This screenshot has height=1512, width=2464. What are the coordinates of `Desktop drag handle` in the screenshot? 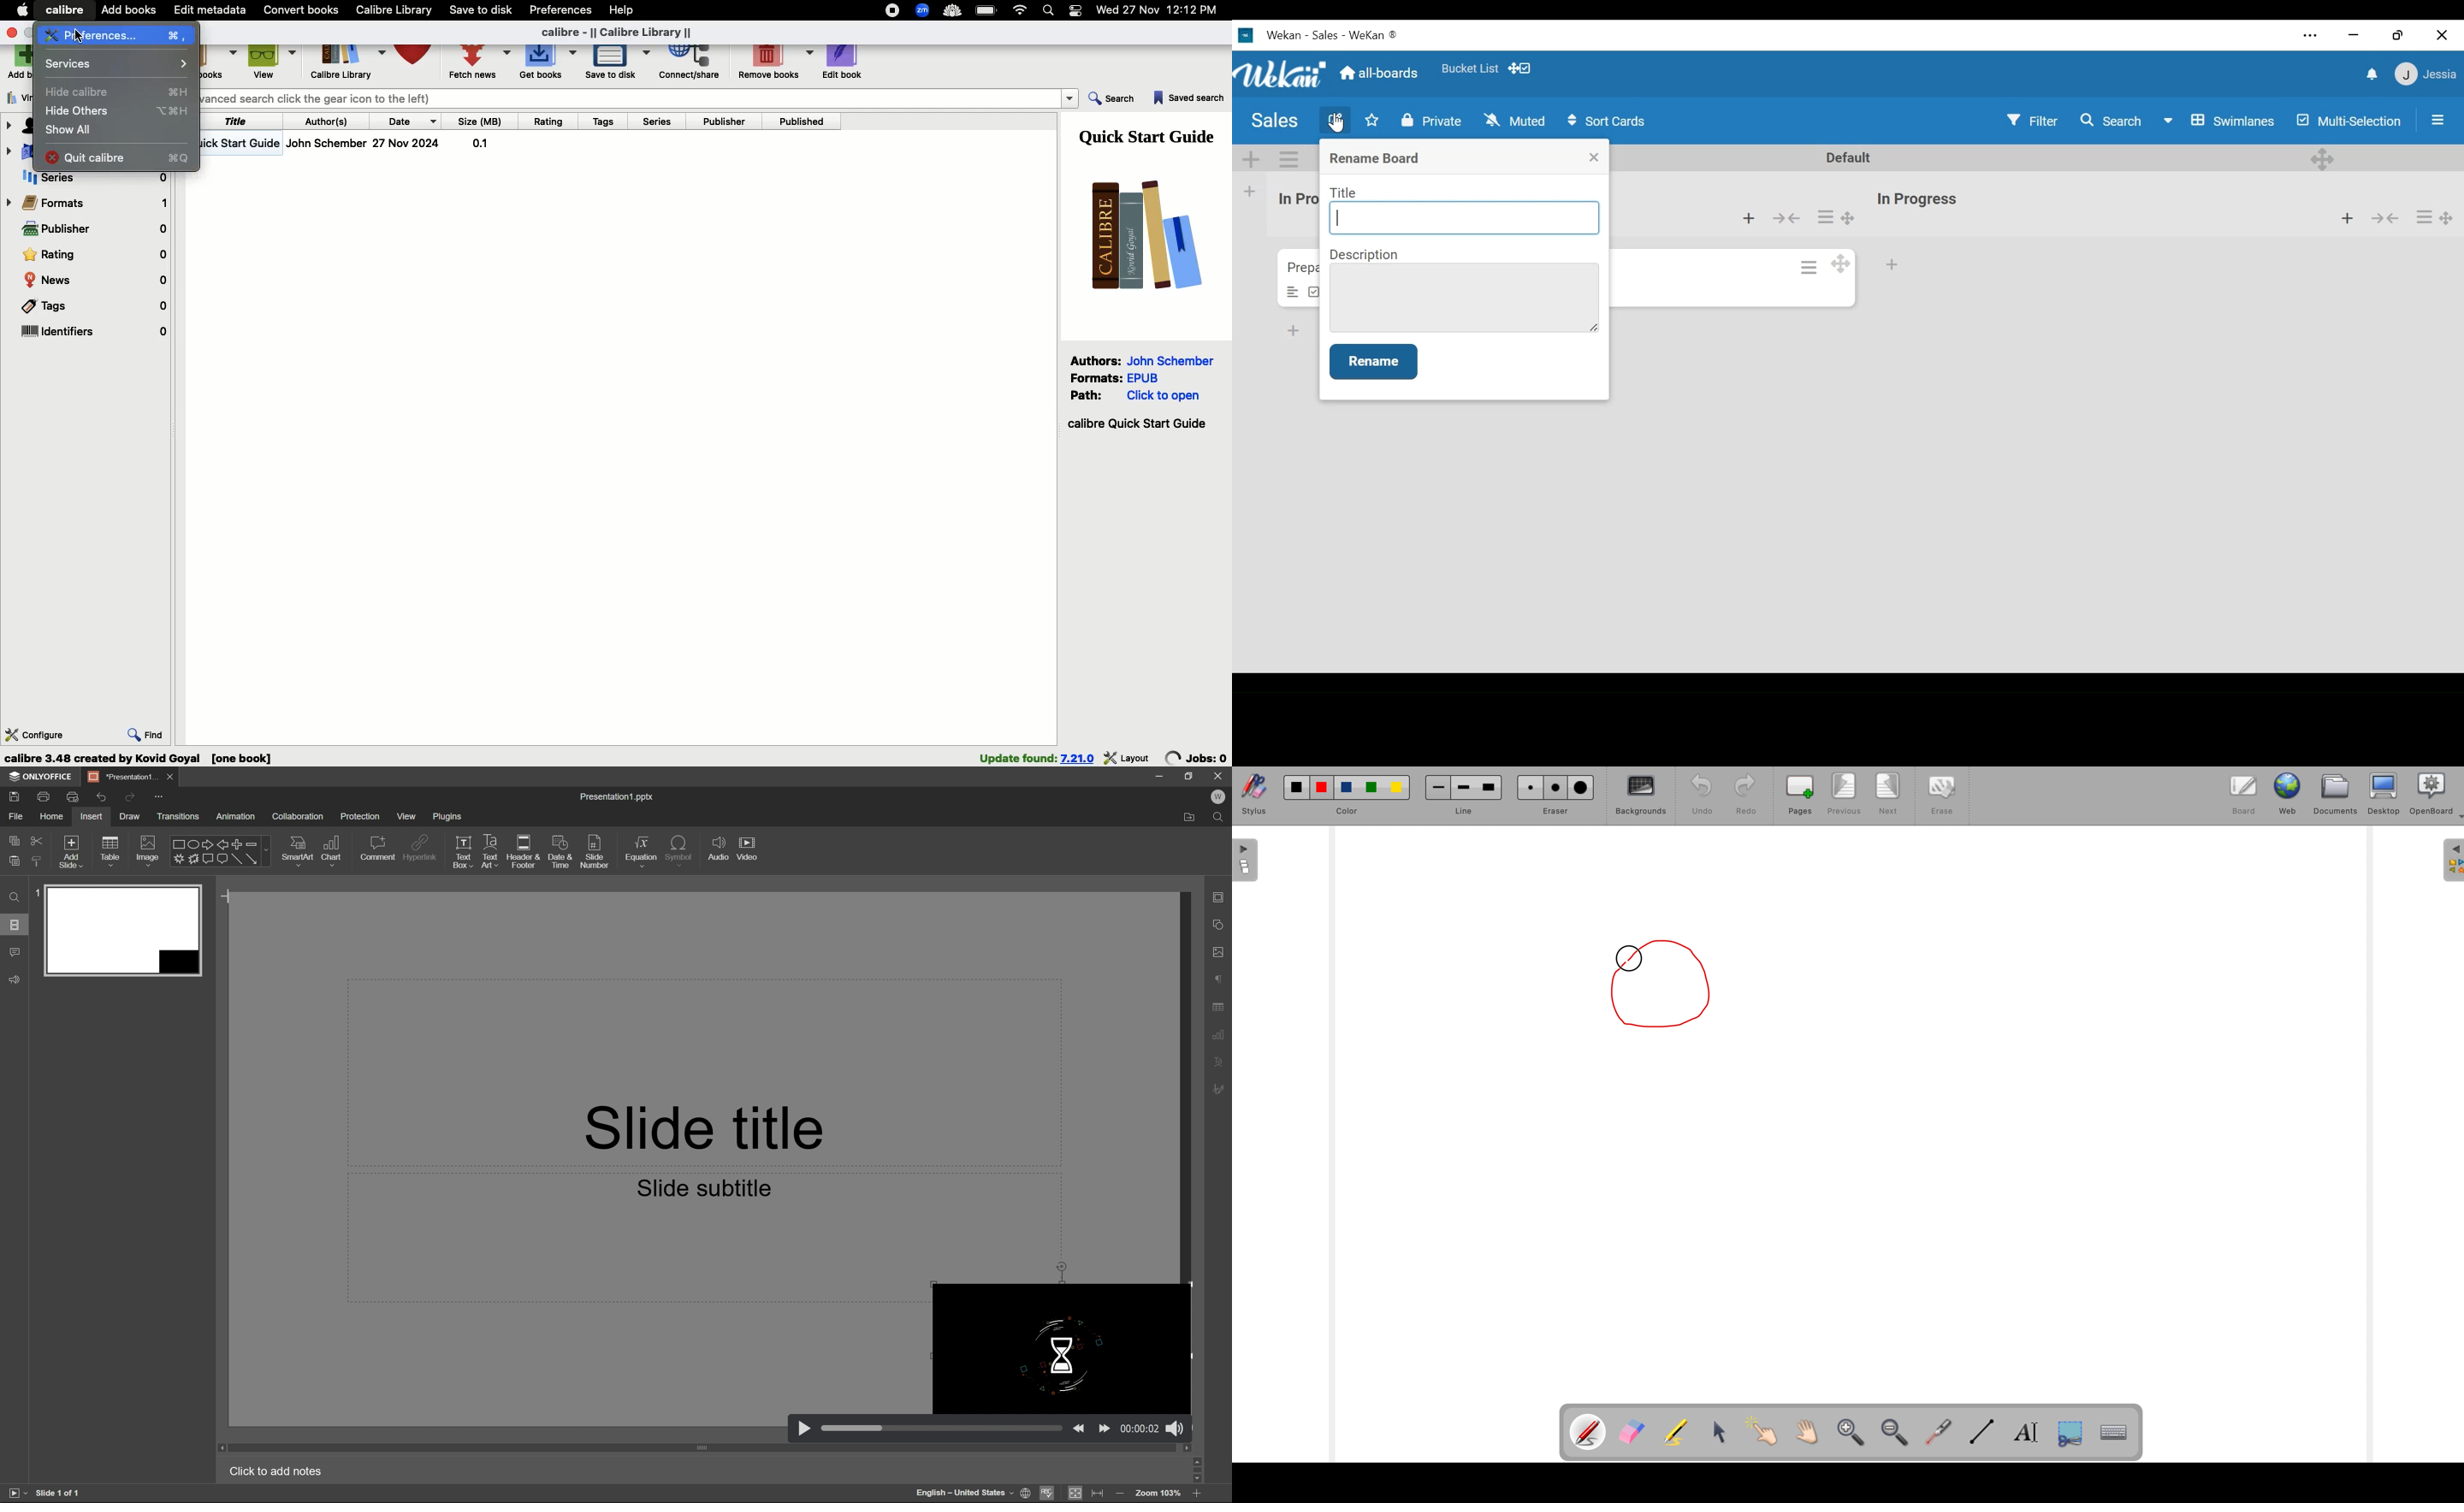 It's located at (1840, 263).